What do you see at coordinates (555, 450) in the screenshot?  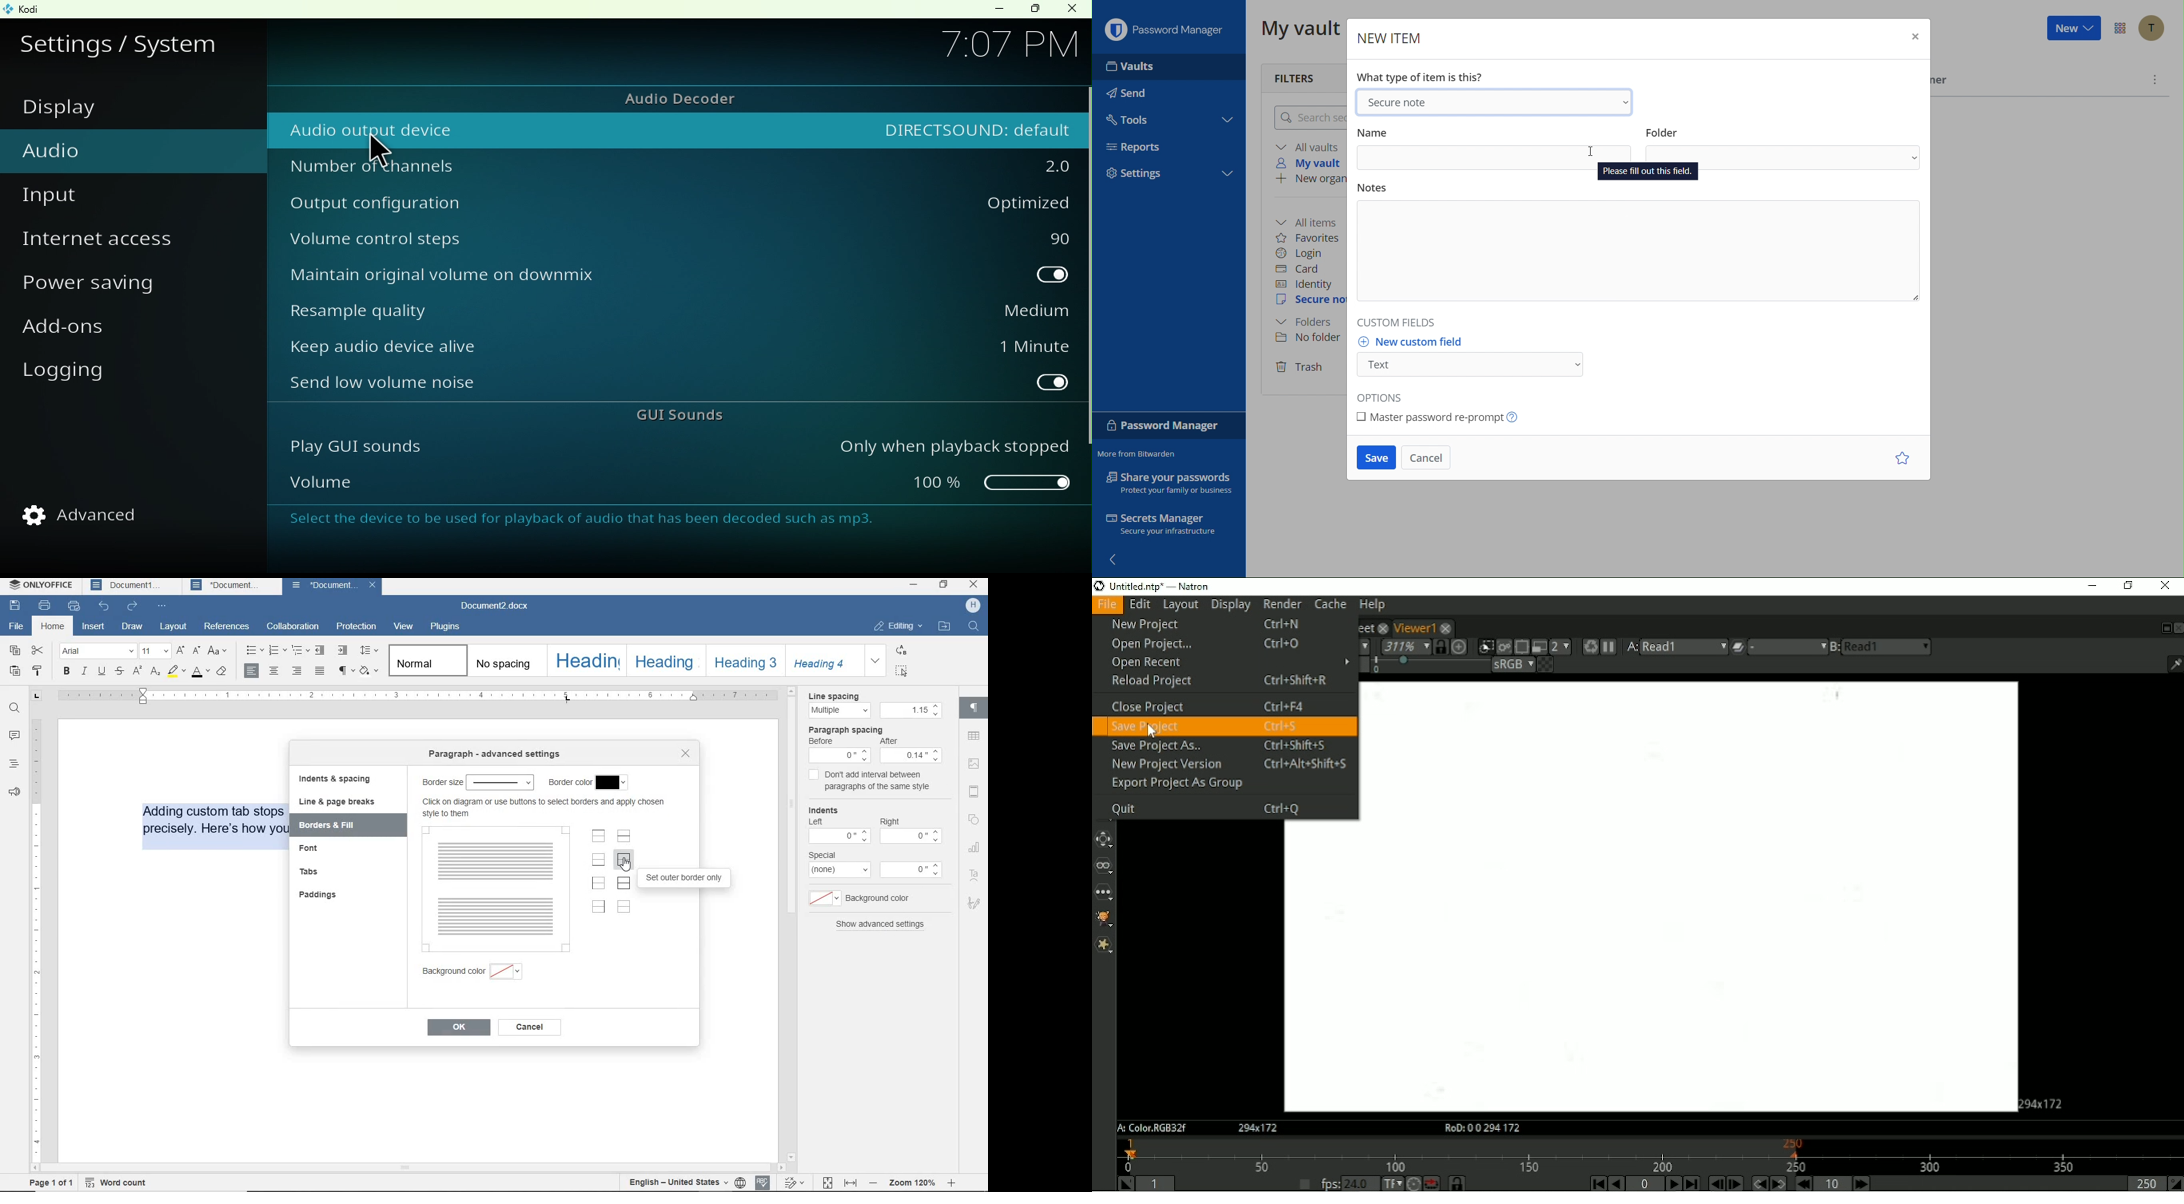 I see `Play GUI sounds` at bounding box center [555, 450].